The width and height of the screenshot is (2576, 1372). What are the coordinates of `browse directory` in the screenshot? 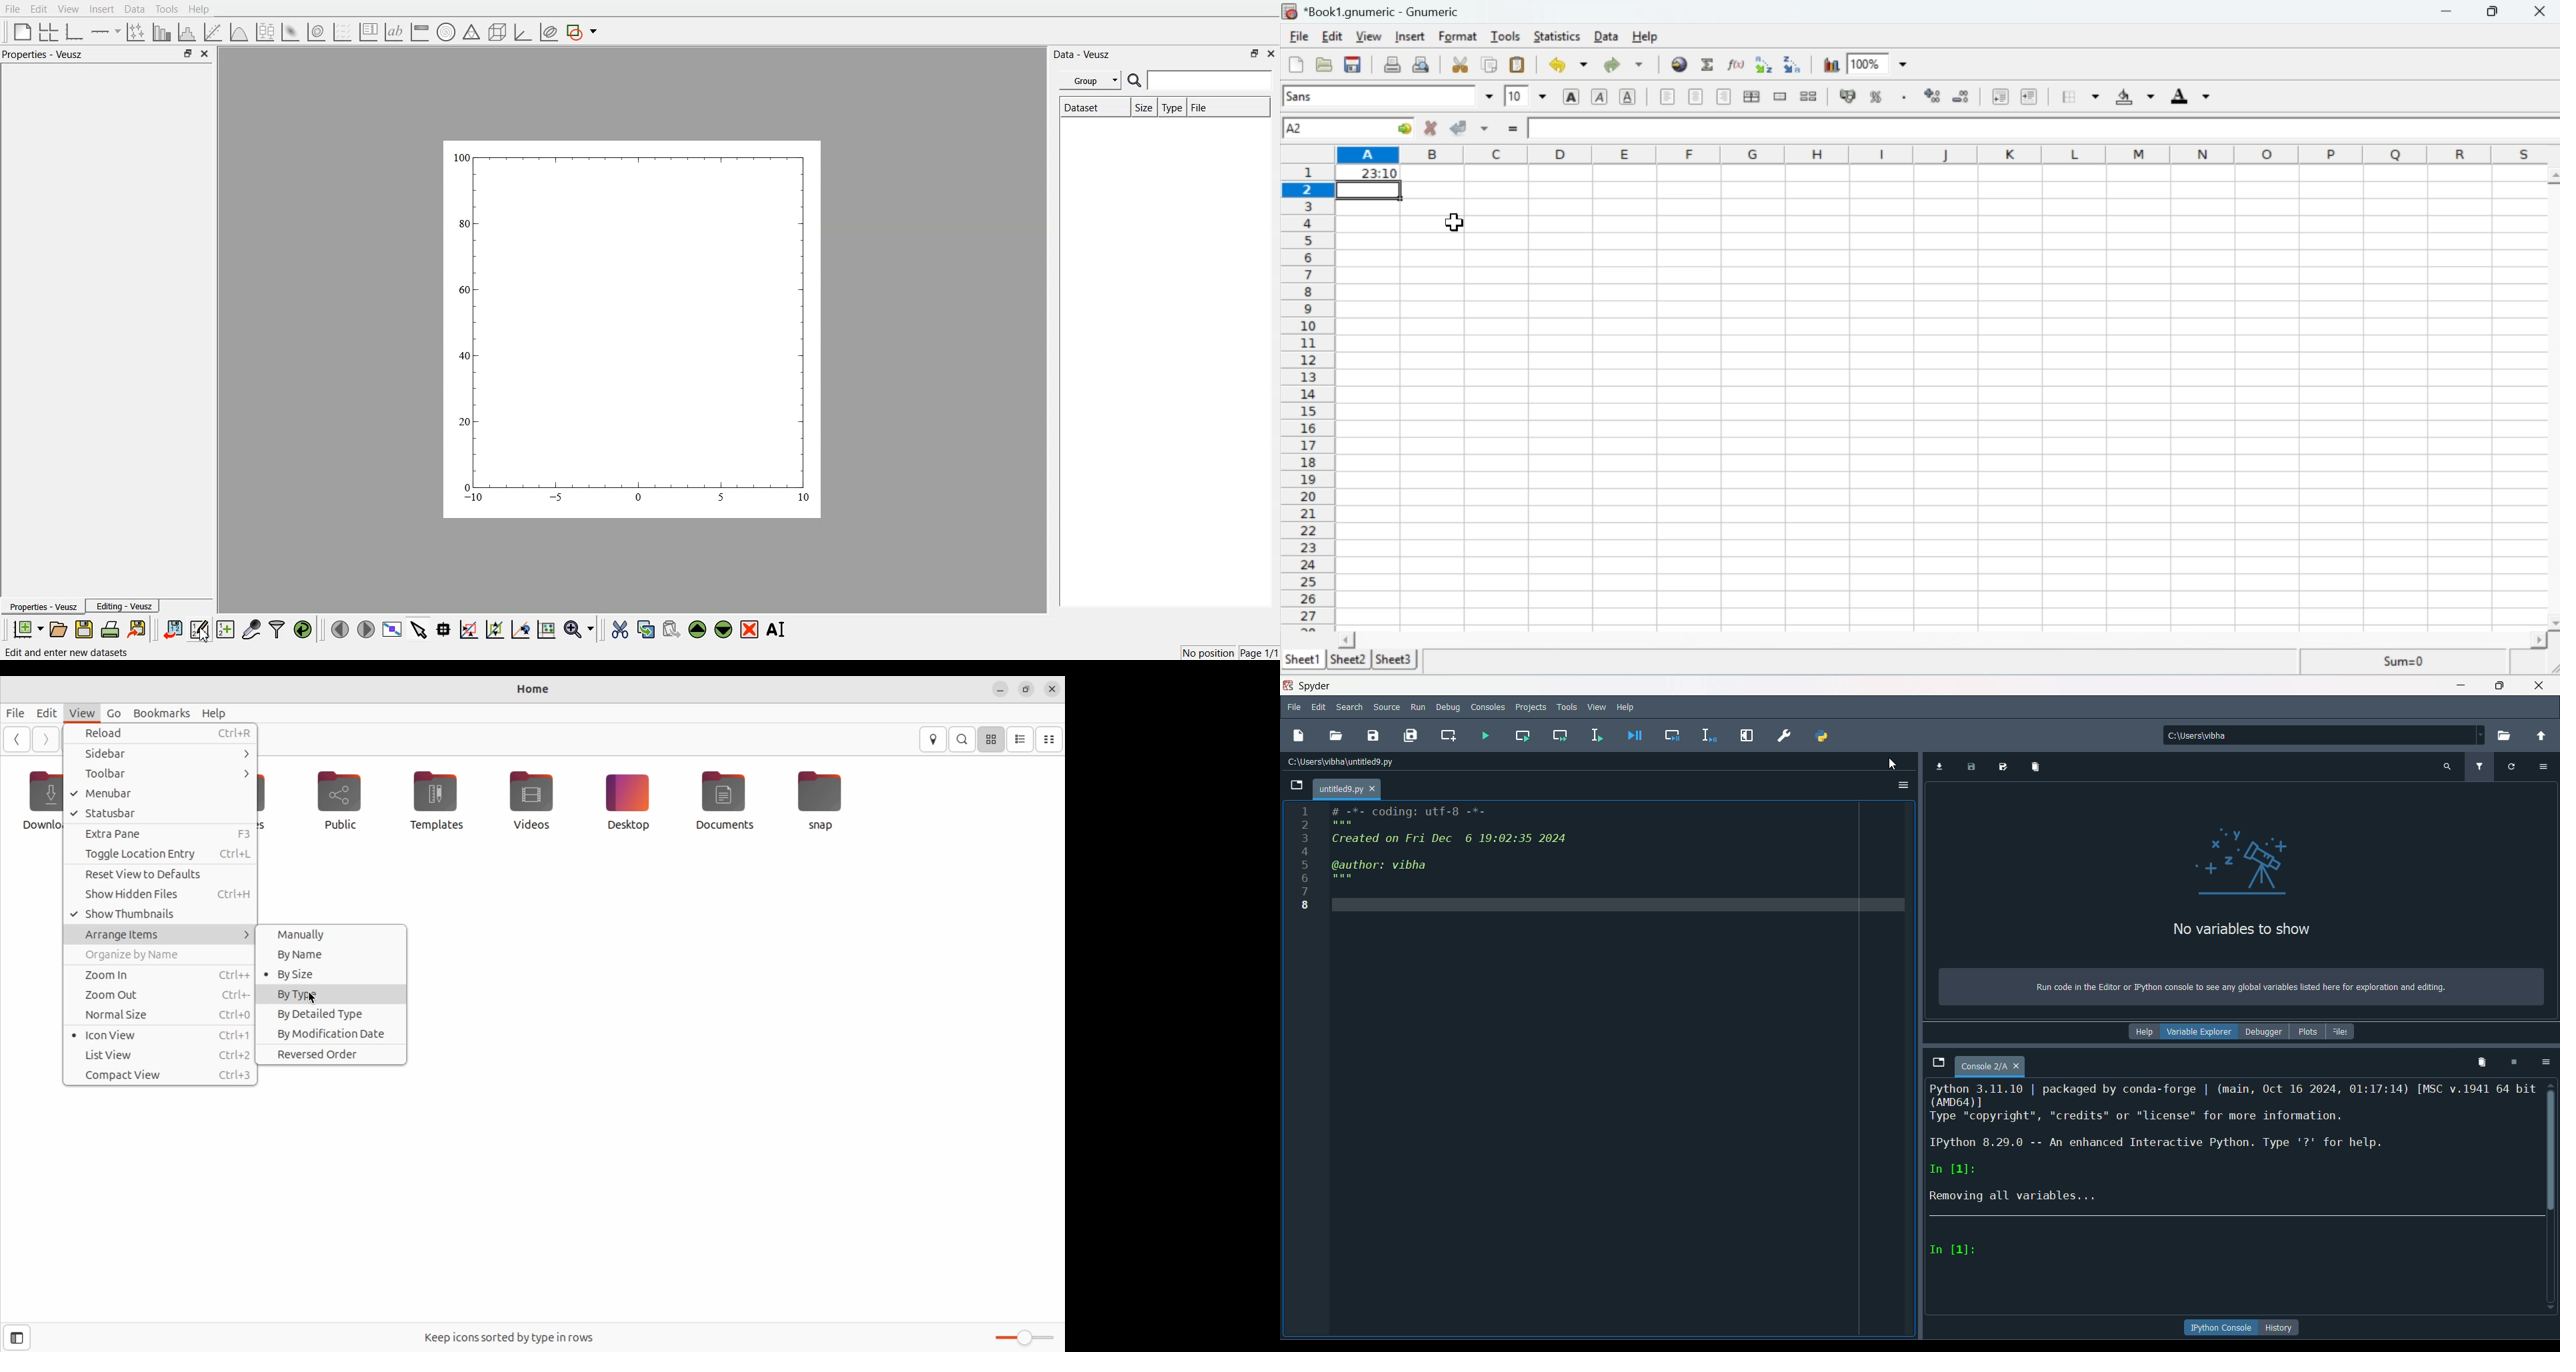 It's located at (2505, 736).